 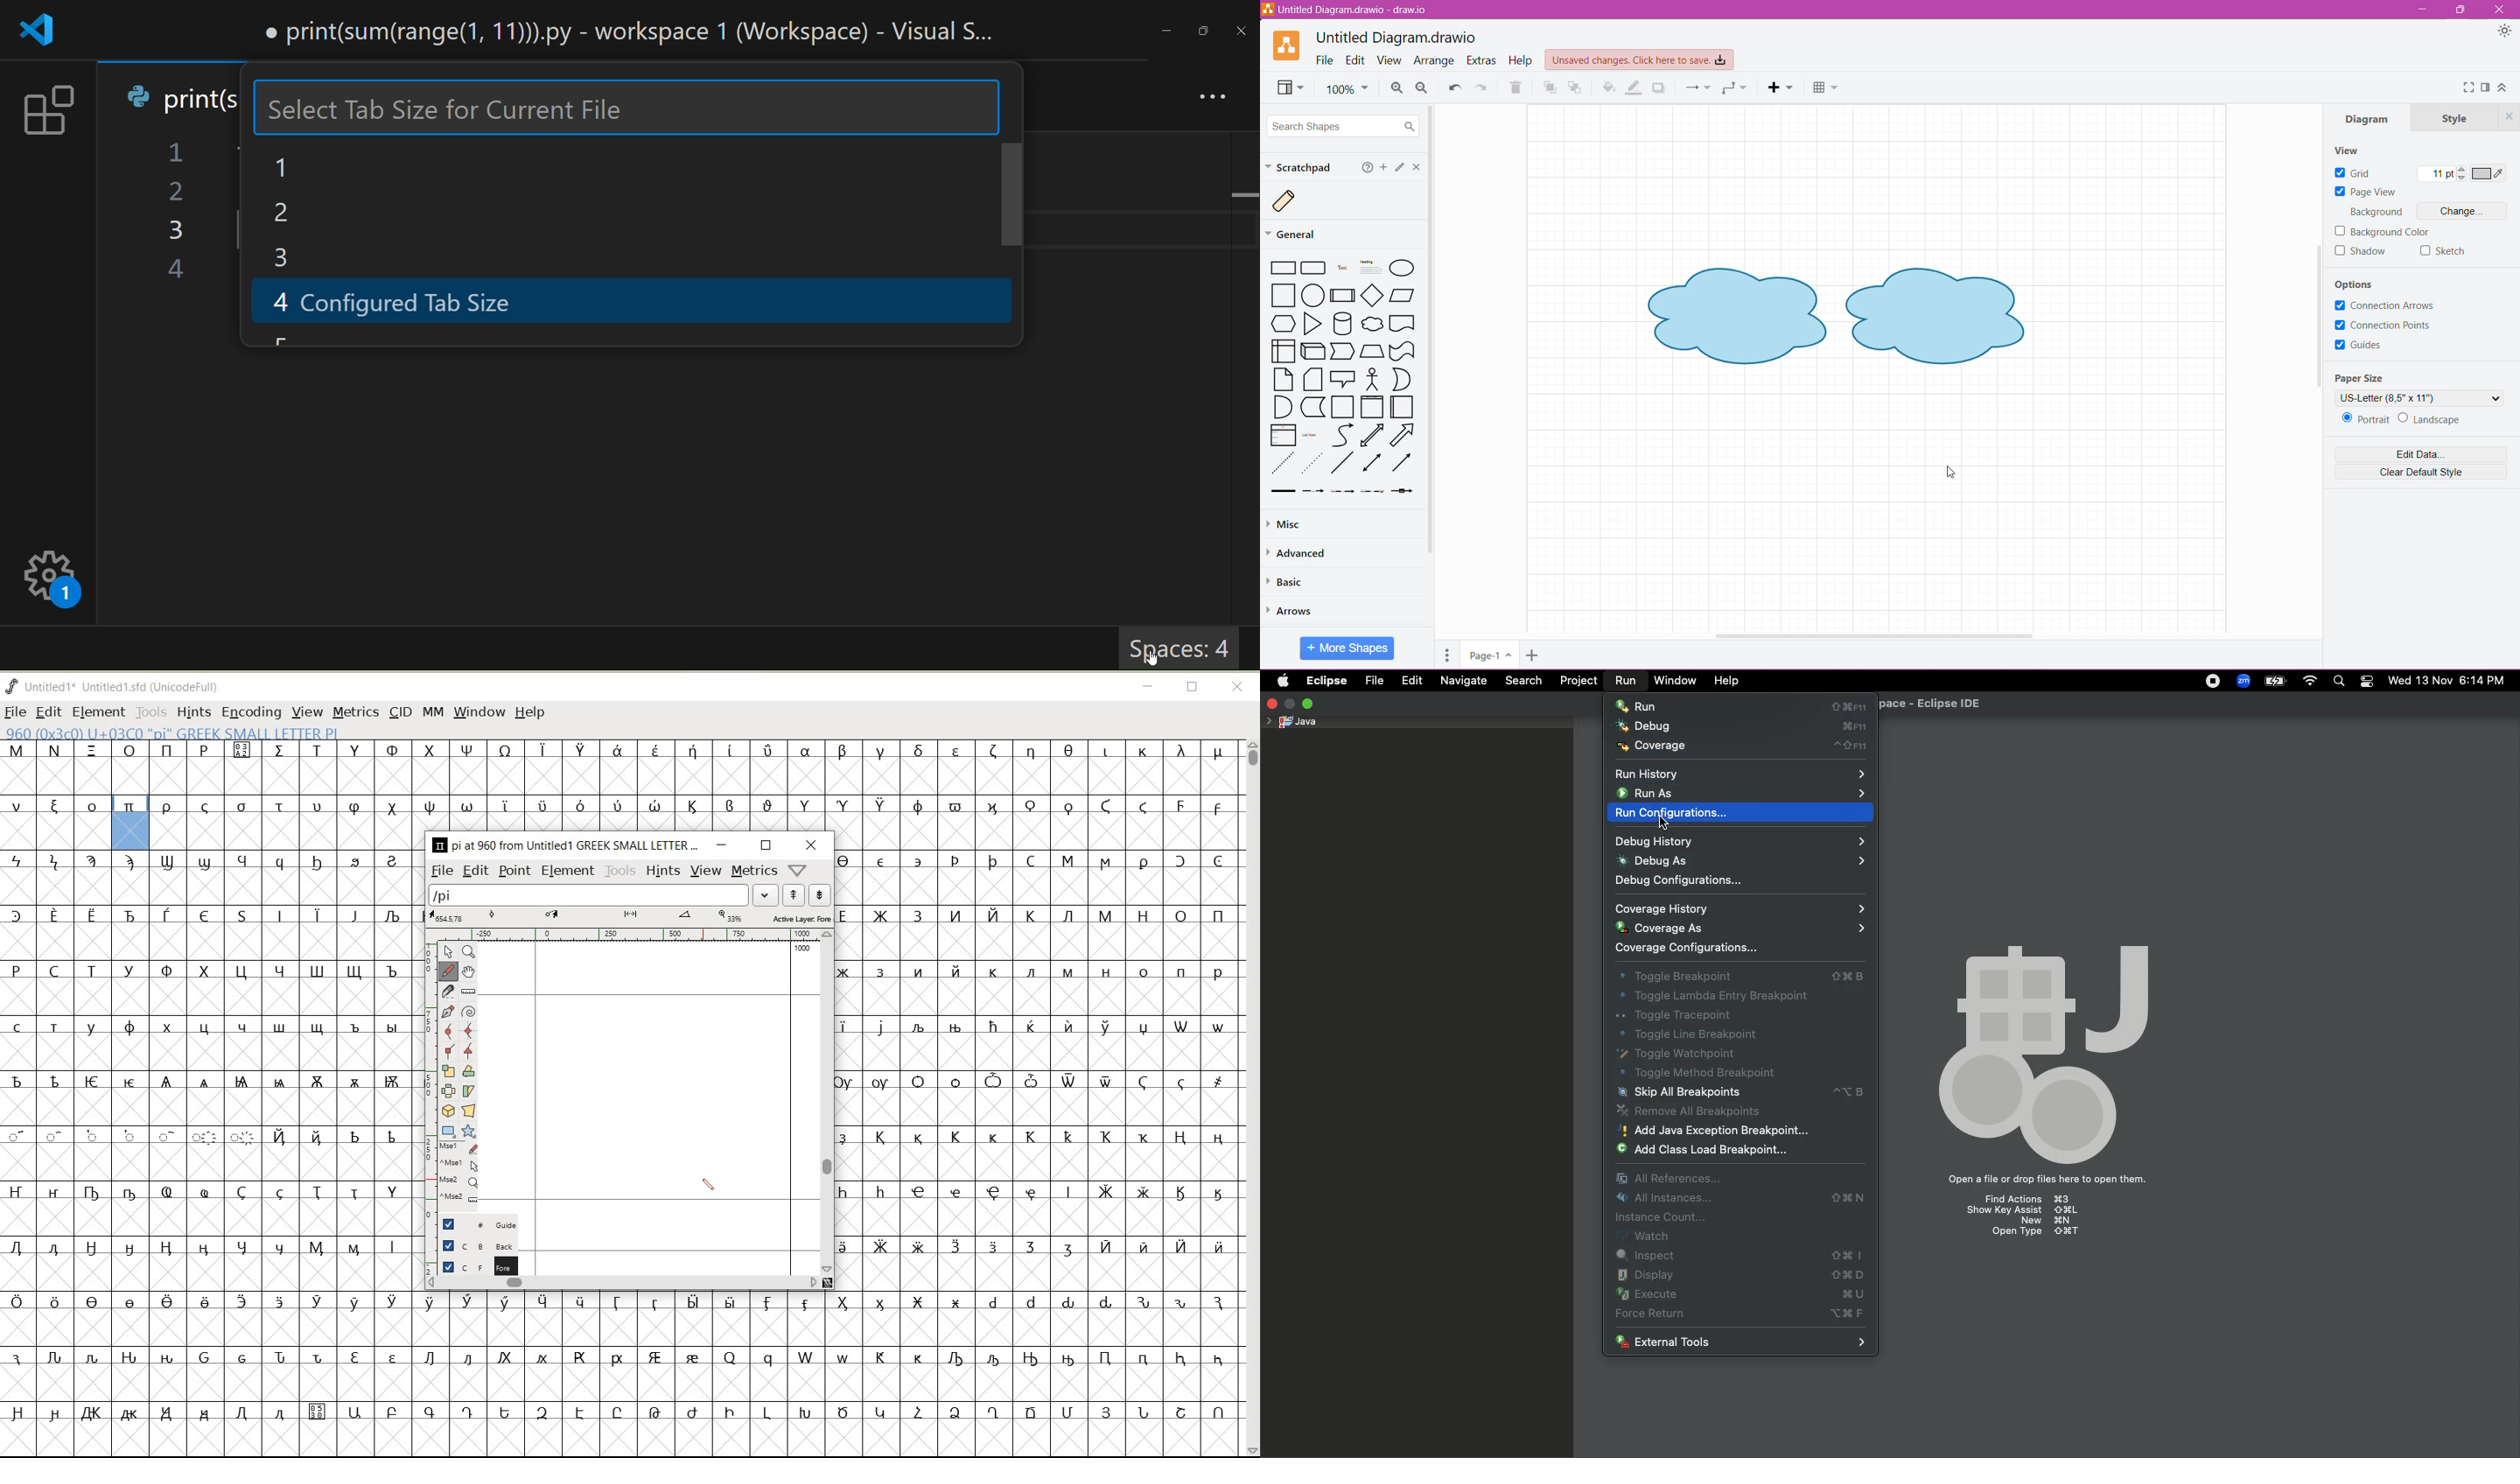 What do you see at coordinates (1291, 703) in the screenshot?
I see `minimize` at bounding box center [1291, 703].